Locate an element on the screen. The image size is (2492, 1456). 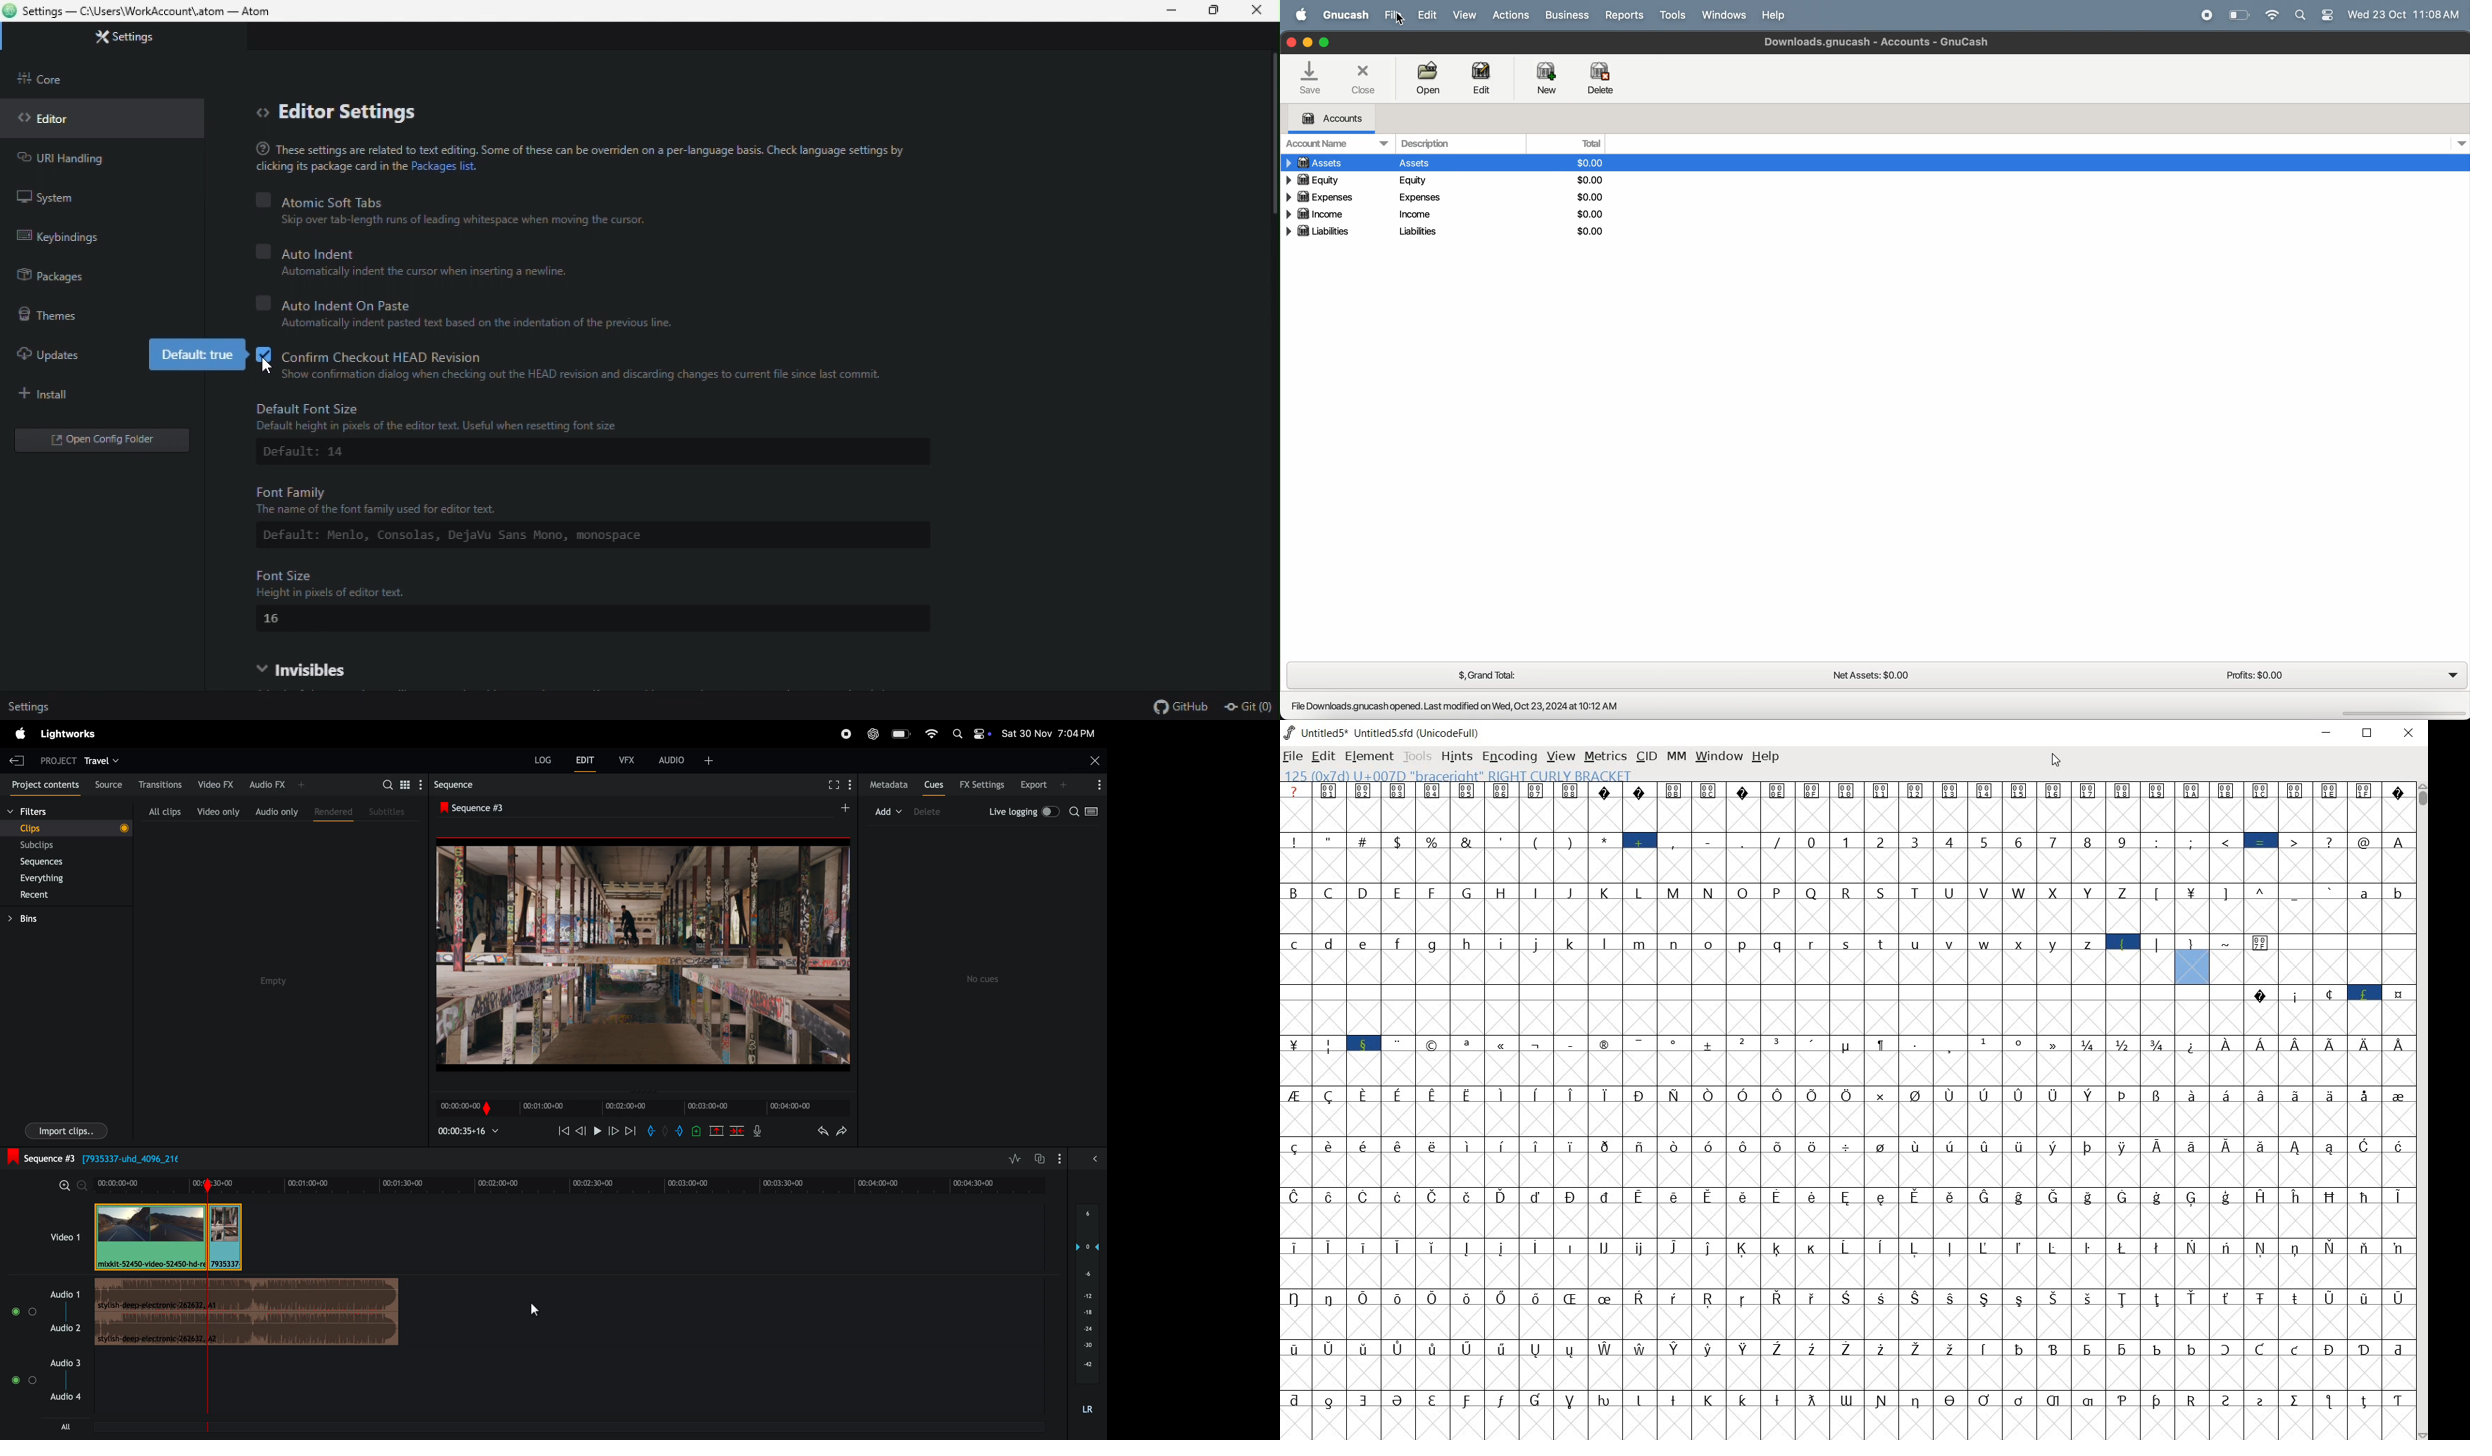
videos only is located at coordinates (218, 810).